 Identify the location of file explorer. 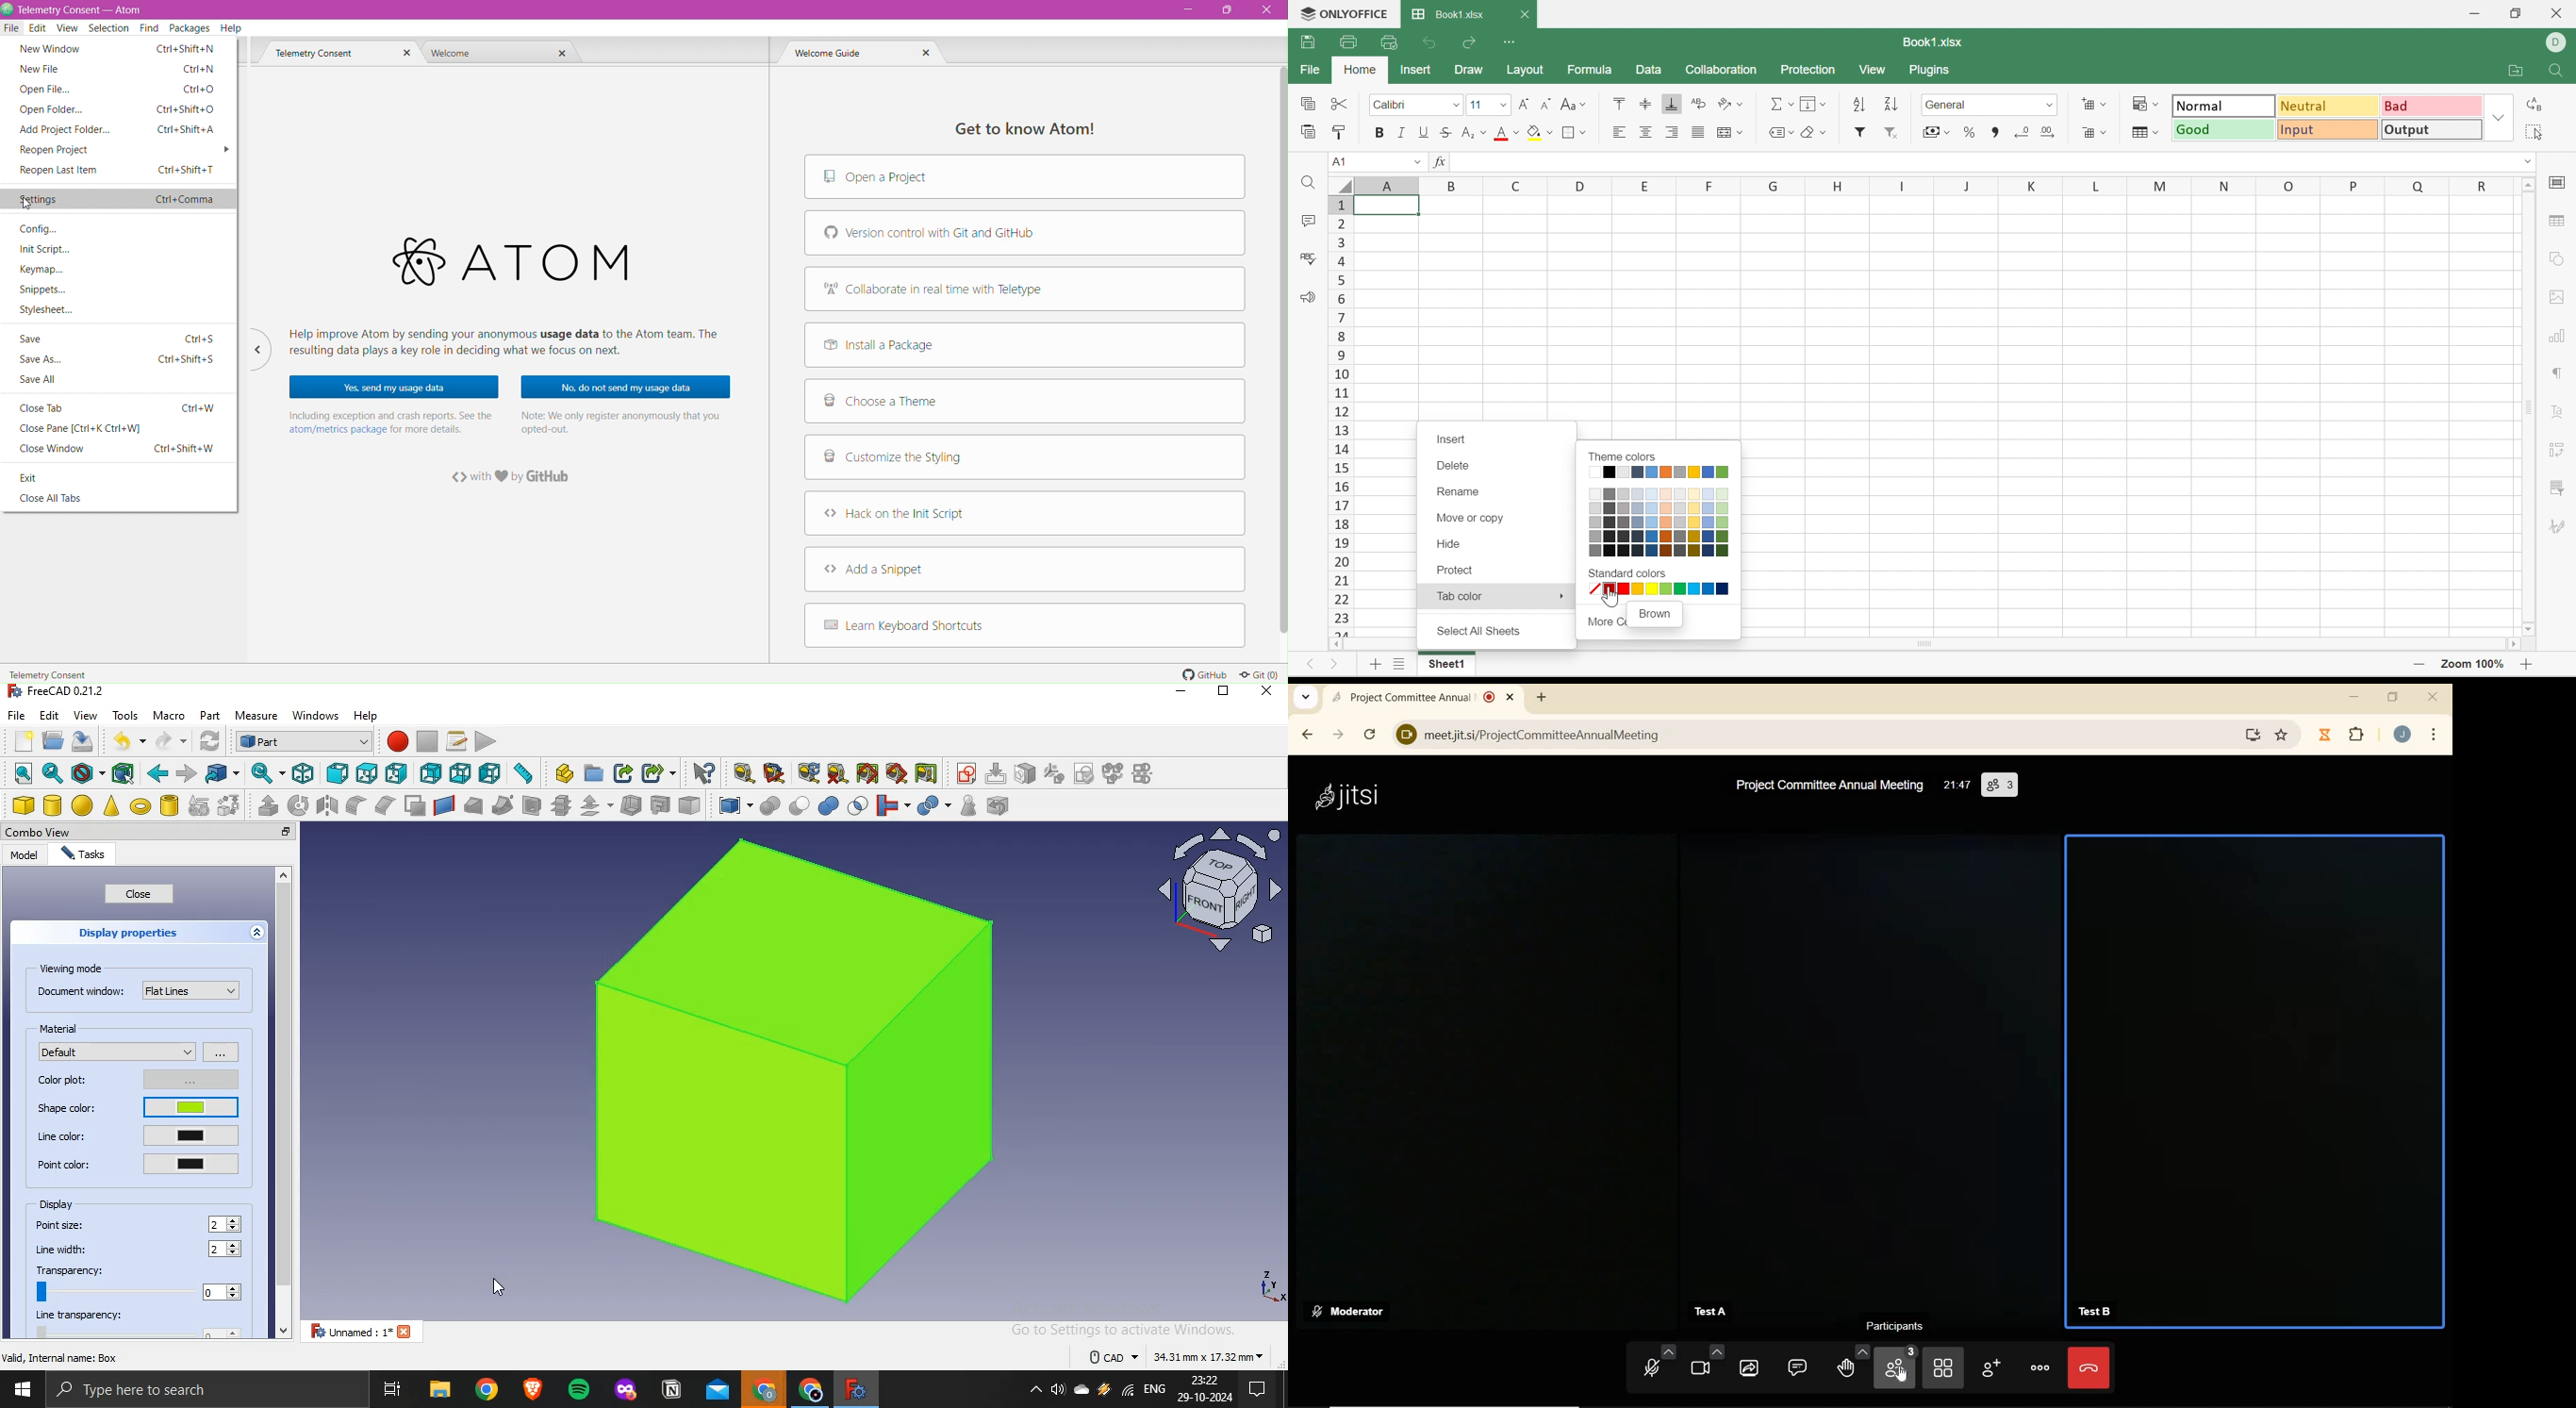
(439, 1390).